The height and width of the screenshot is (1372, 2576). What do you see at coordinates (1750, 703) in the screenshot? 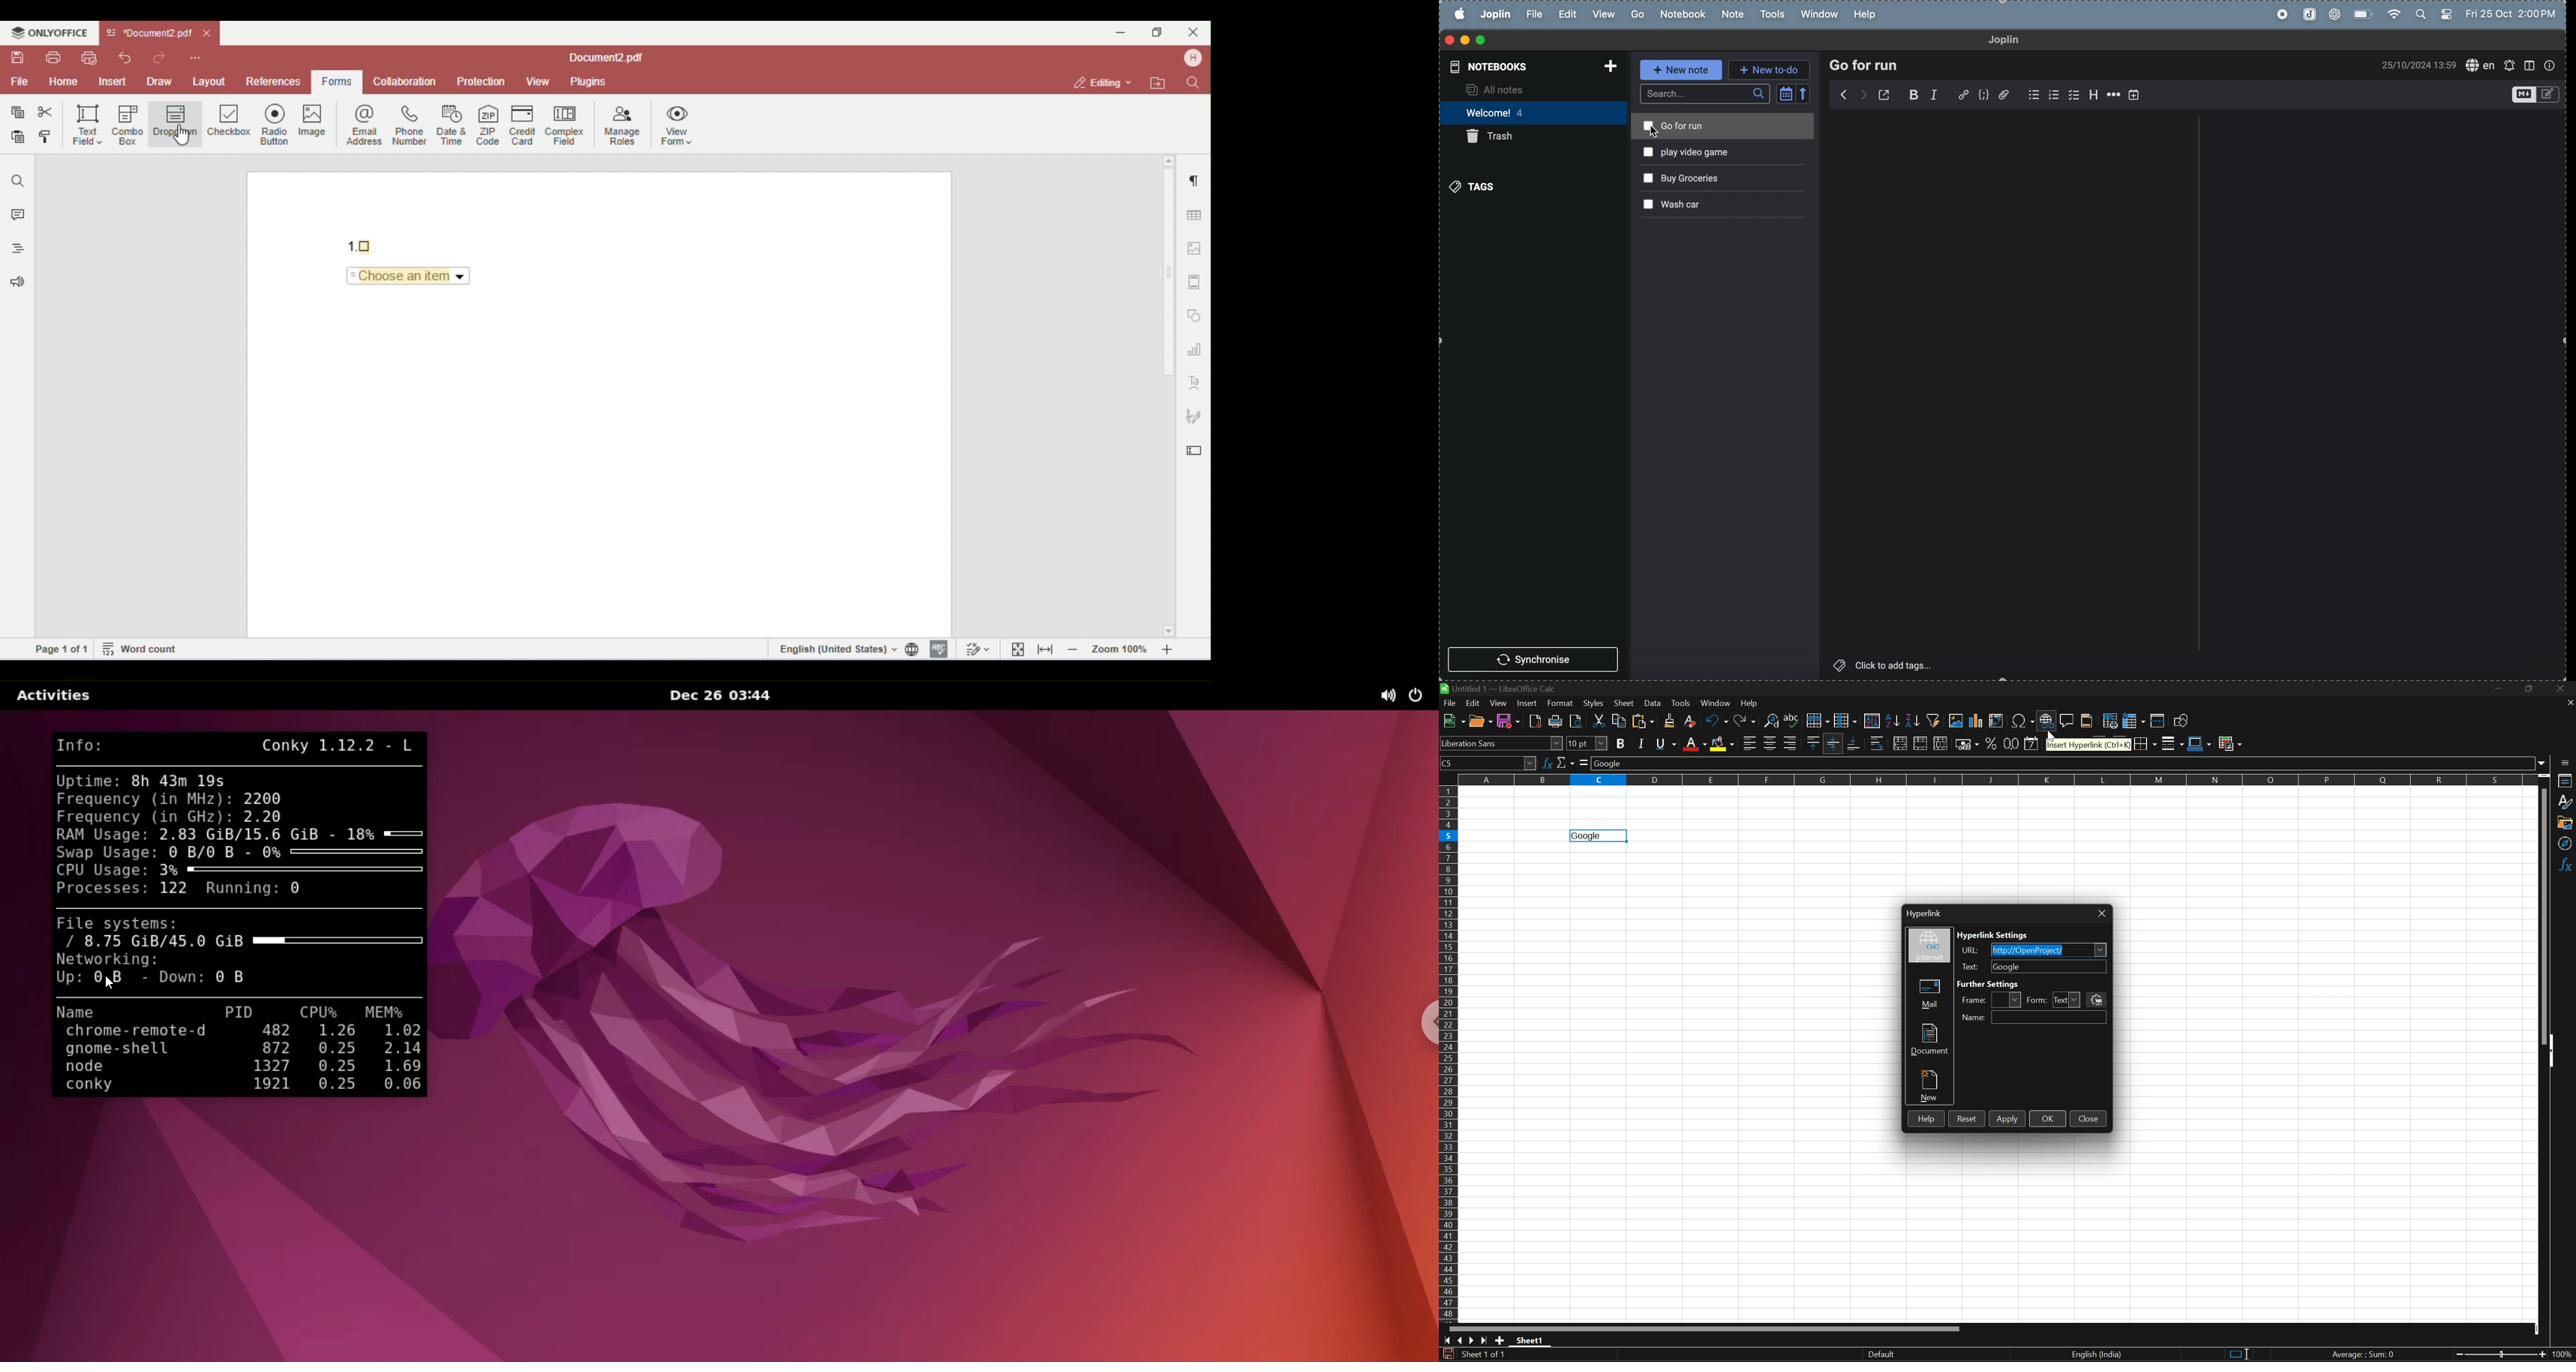
I see `Help` at bounding box center [1750, 703].